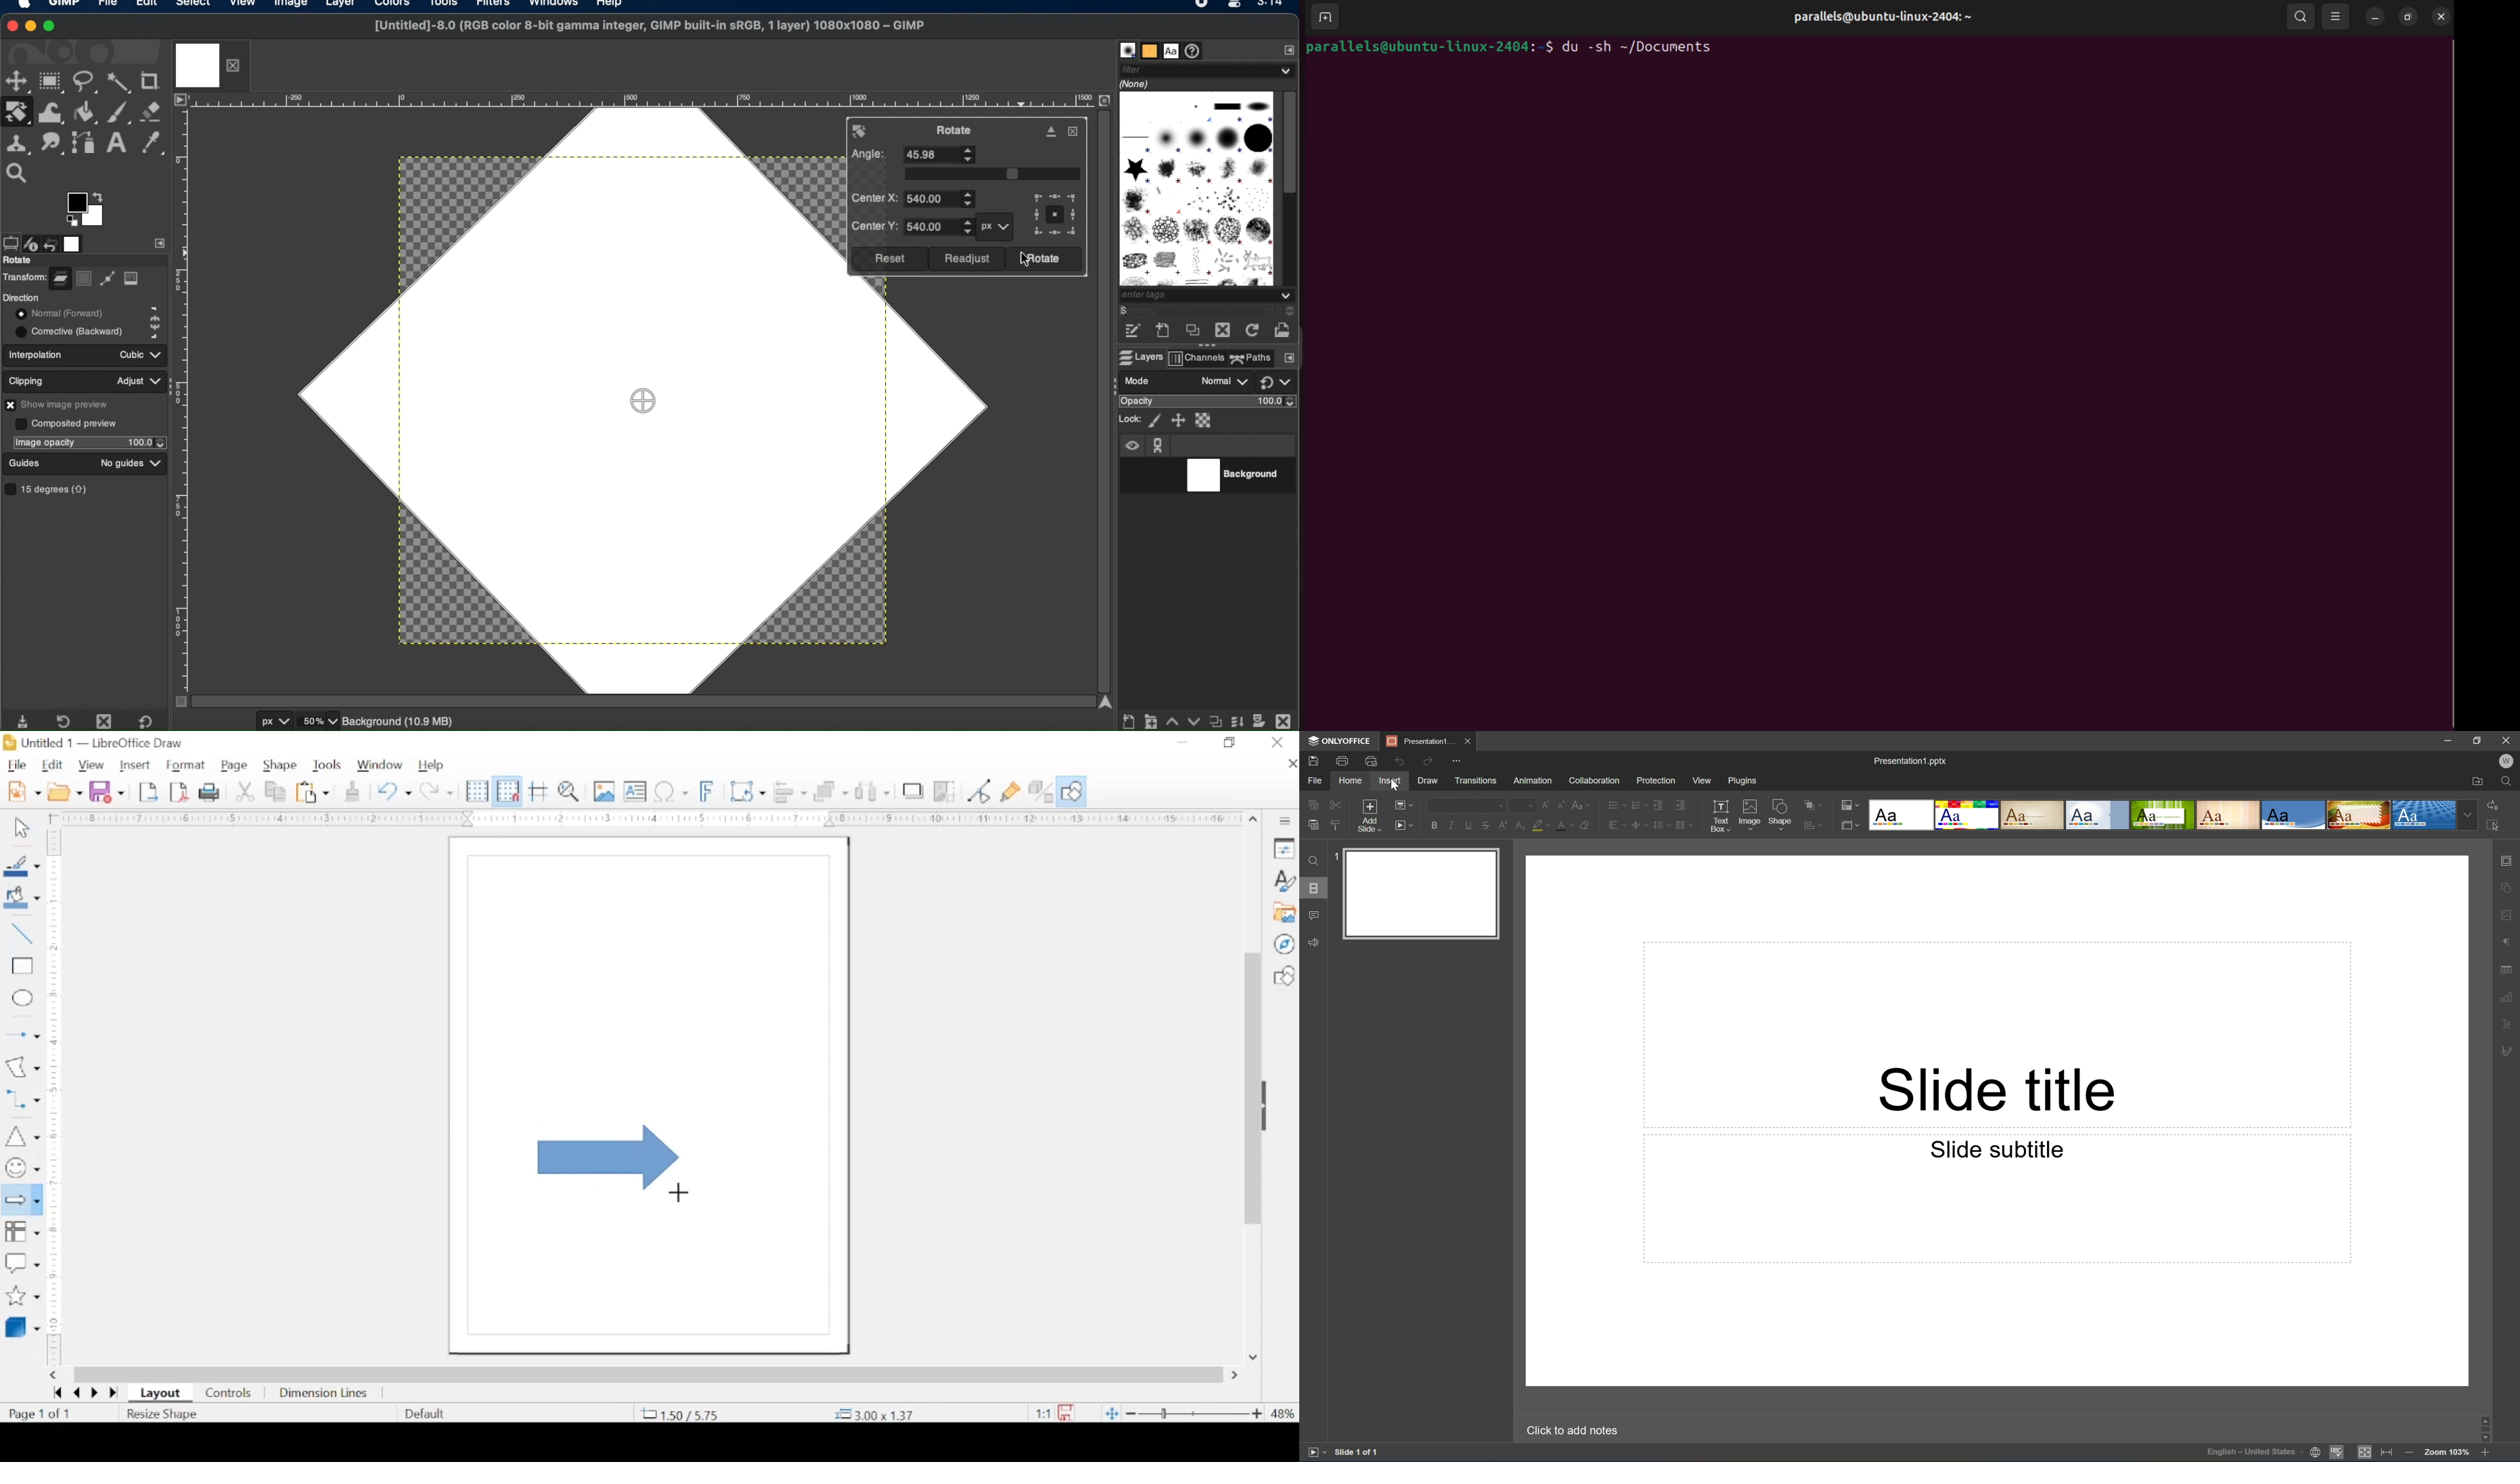 This screenshot has height=1484, width=2520. What do you see at coordinates (1313, 861) in the screenshot?
I see `Find` at bounding box center [1313, 861].